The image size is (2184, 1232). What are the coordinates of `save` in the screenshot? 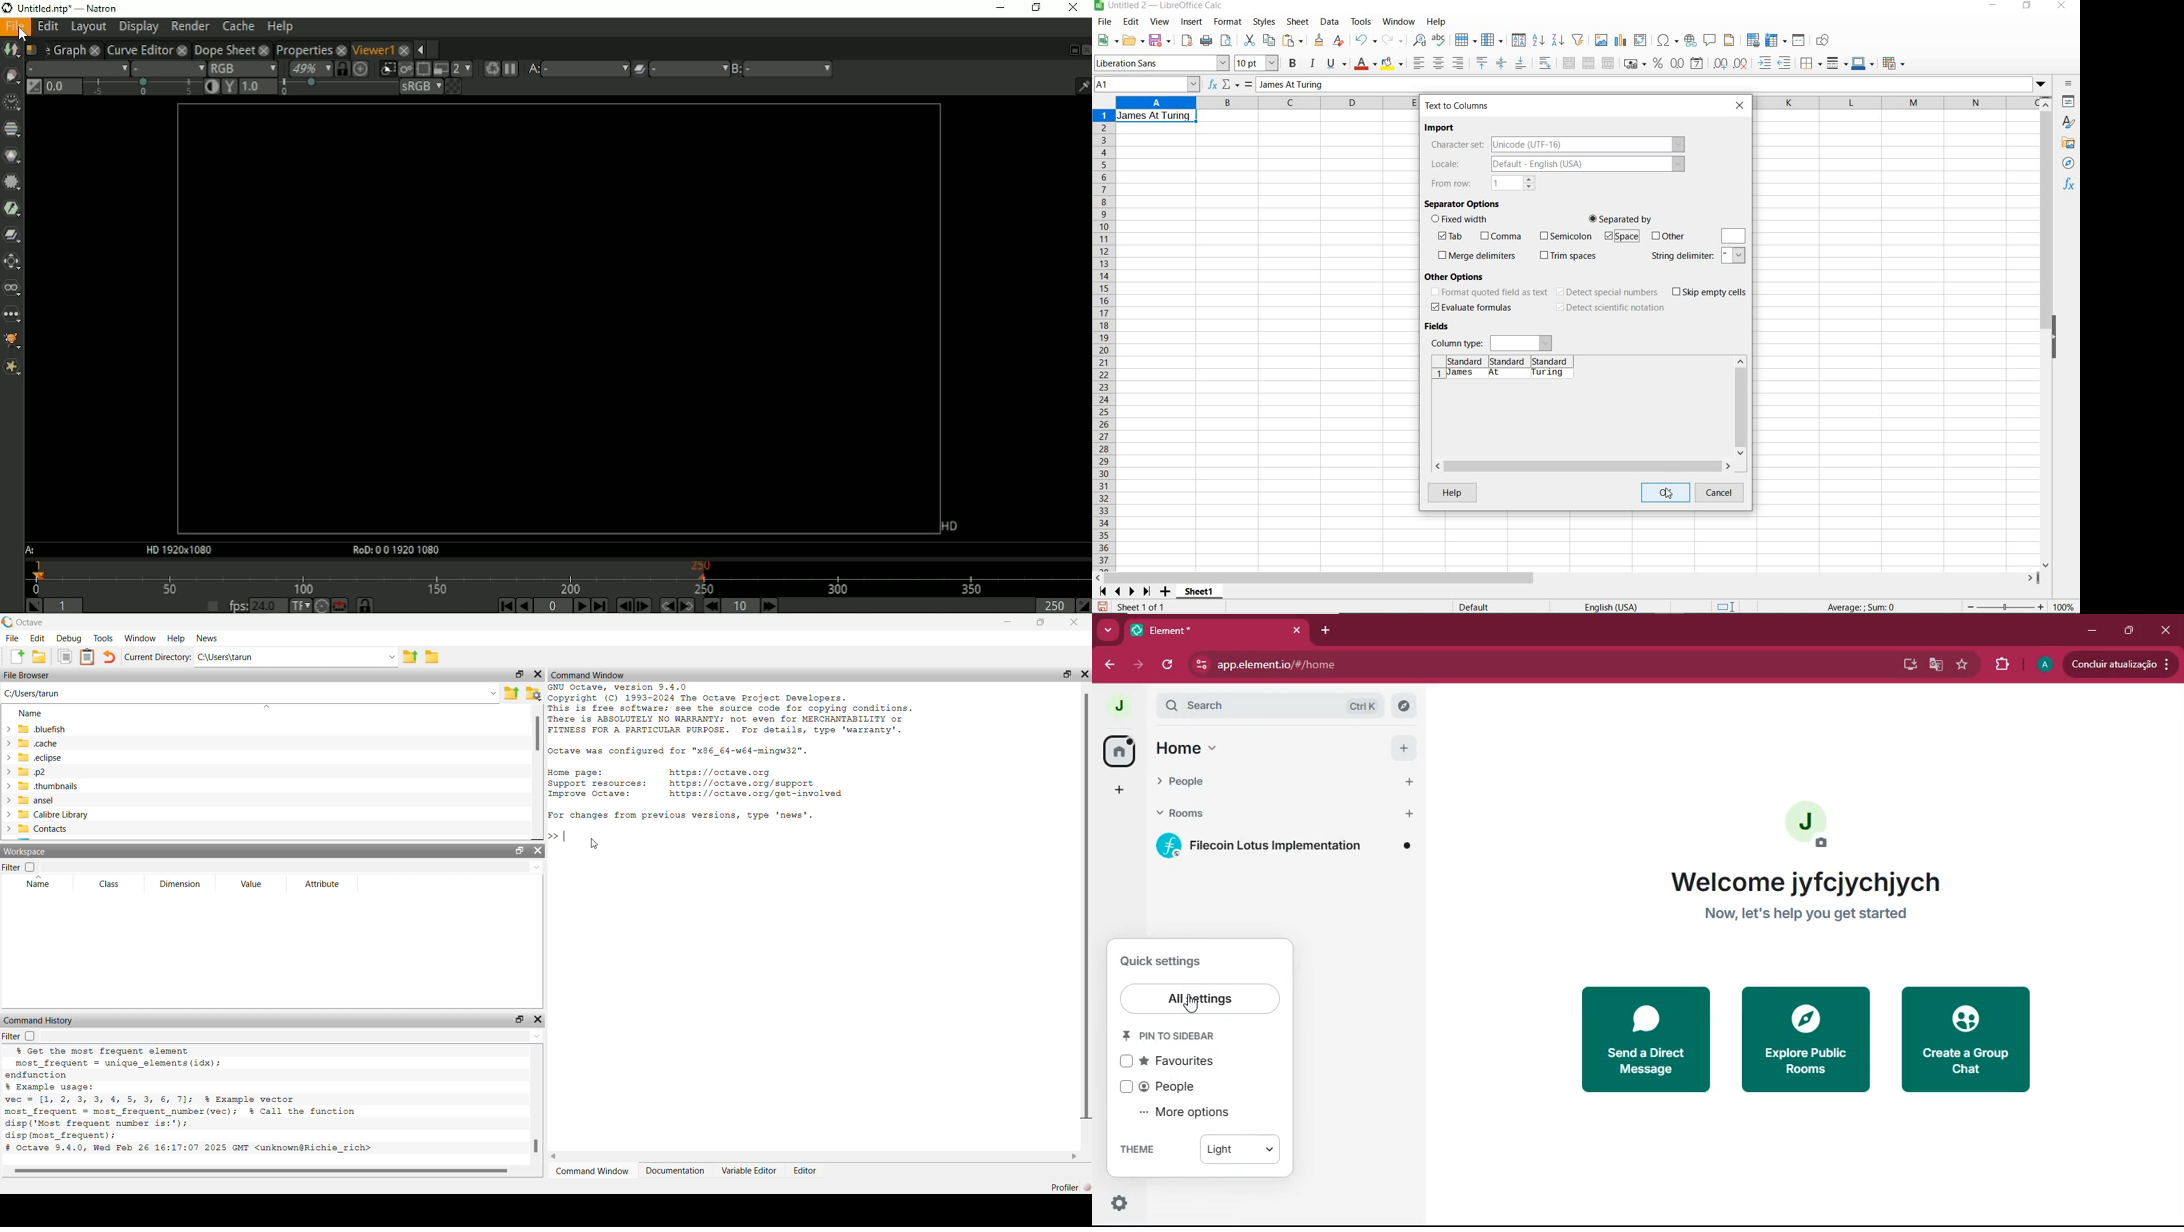 It's located at (1160, 40).